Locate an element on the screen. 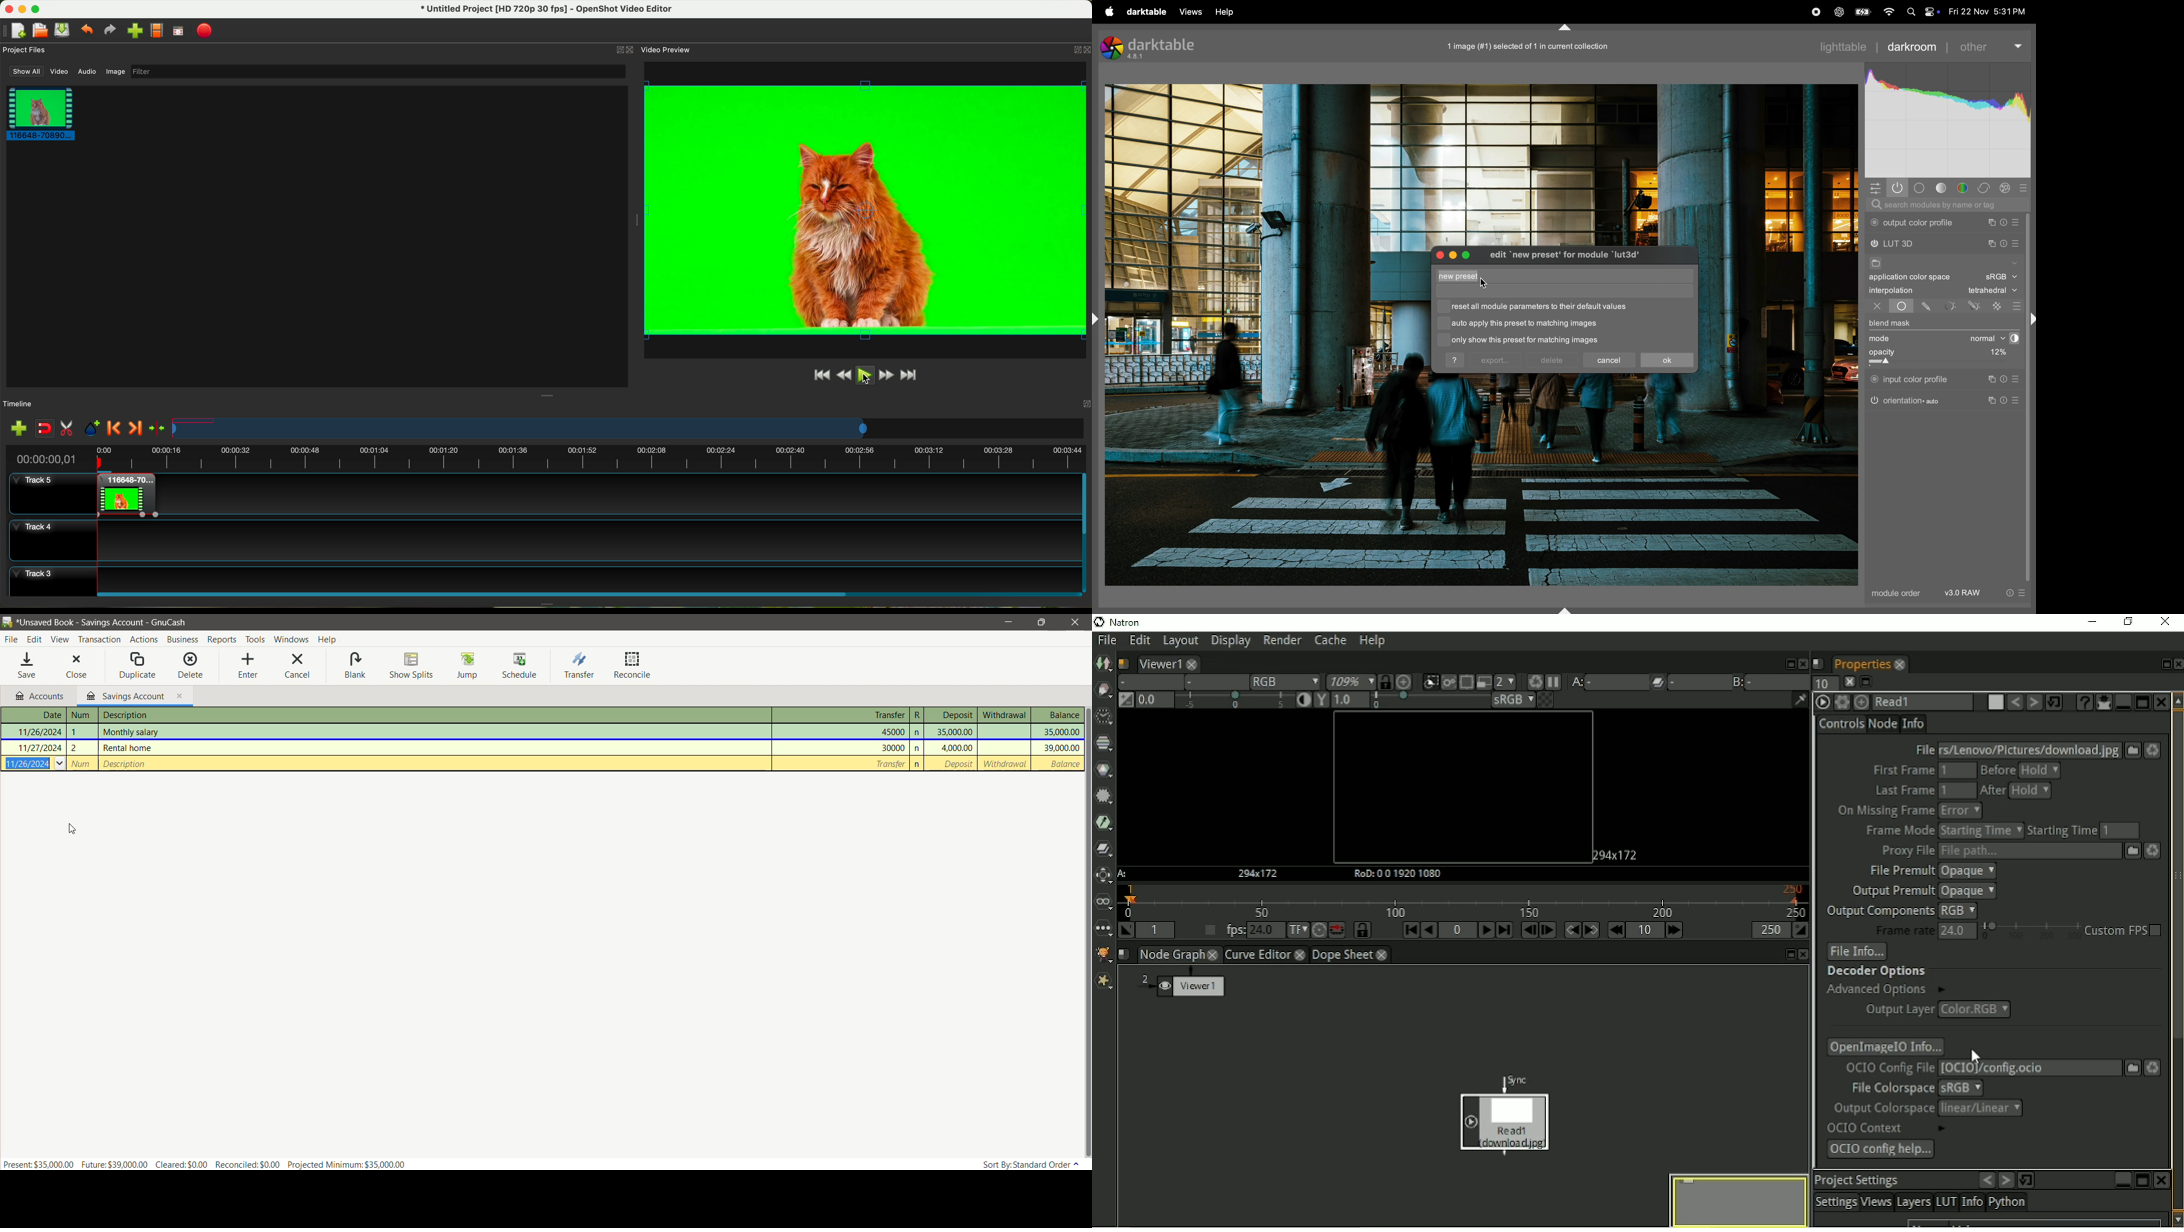 This screenshot has height=1232, width=2184. correct is located at coordinates (1986, 188).